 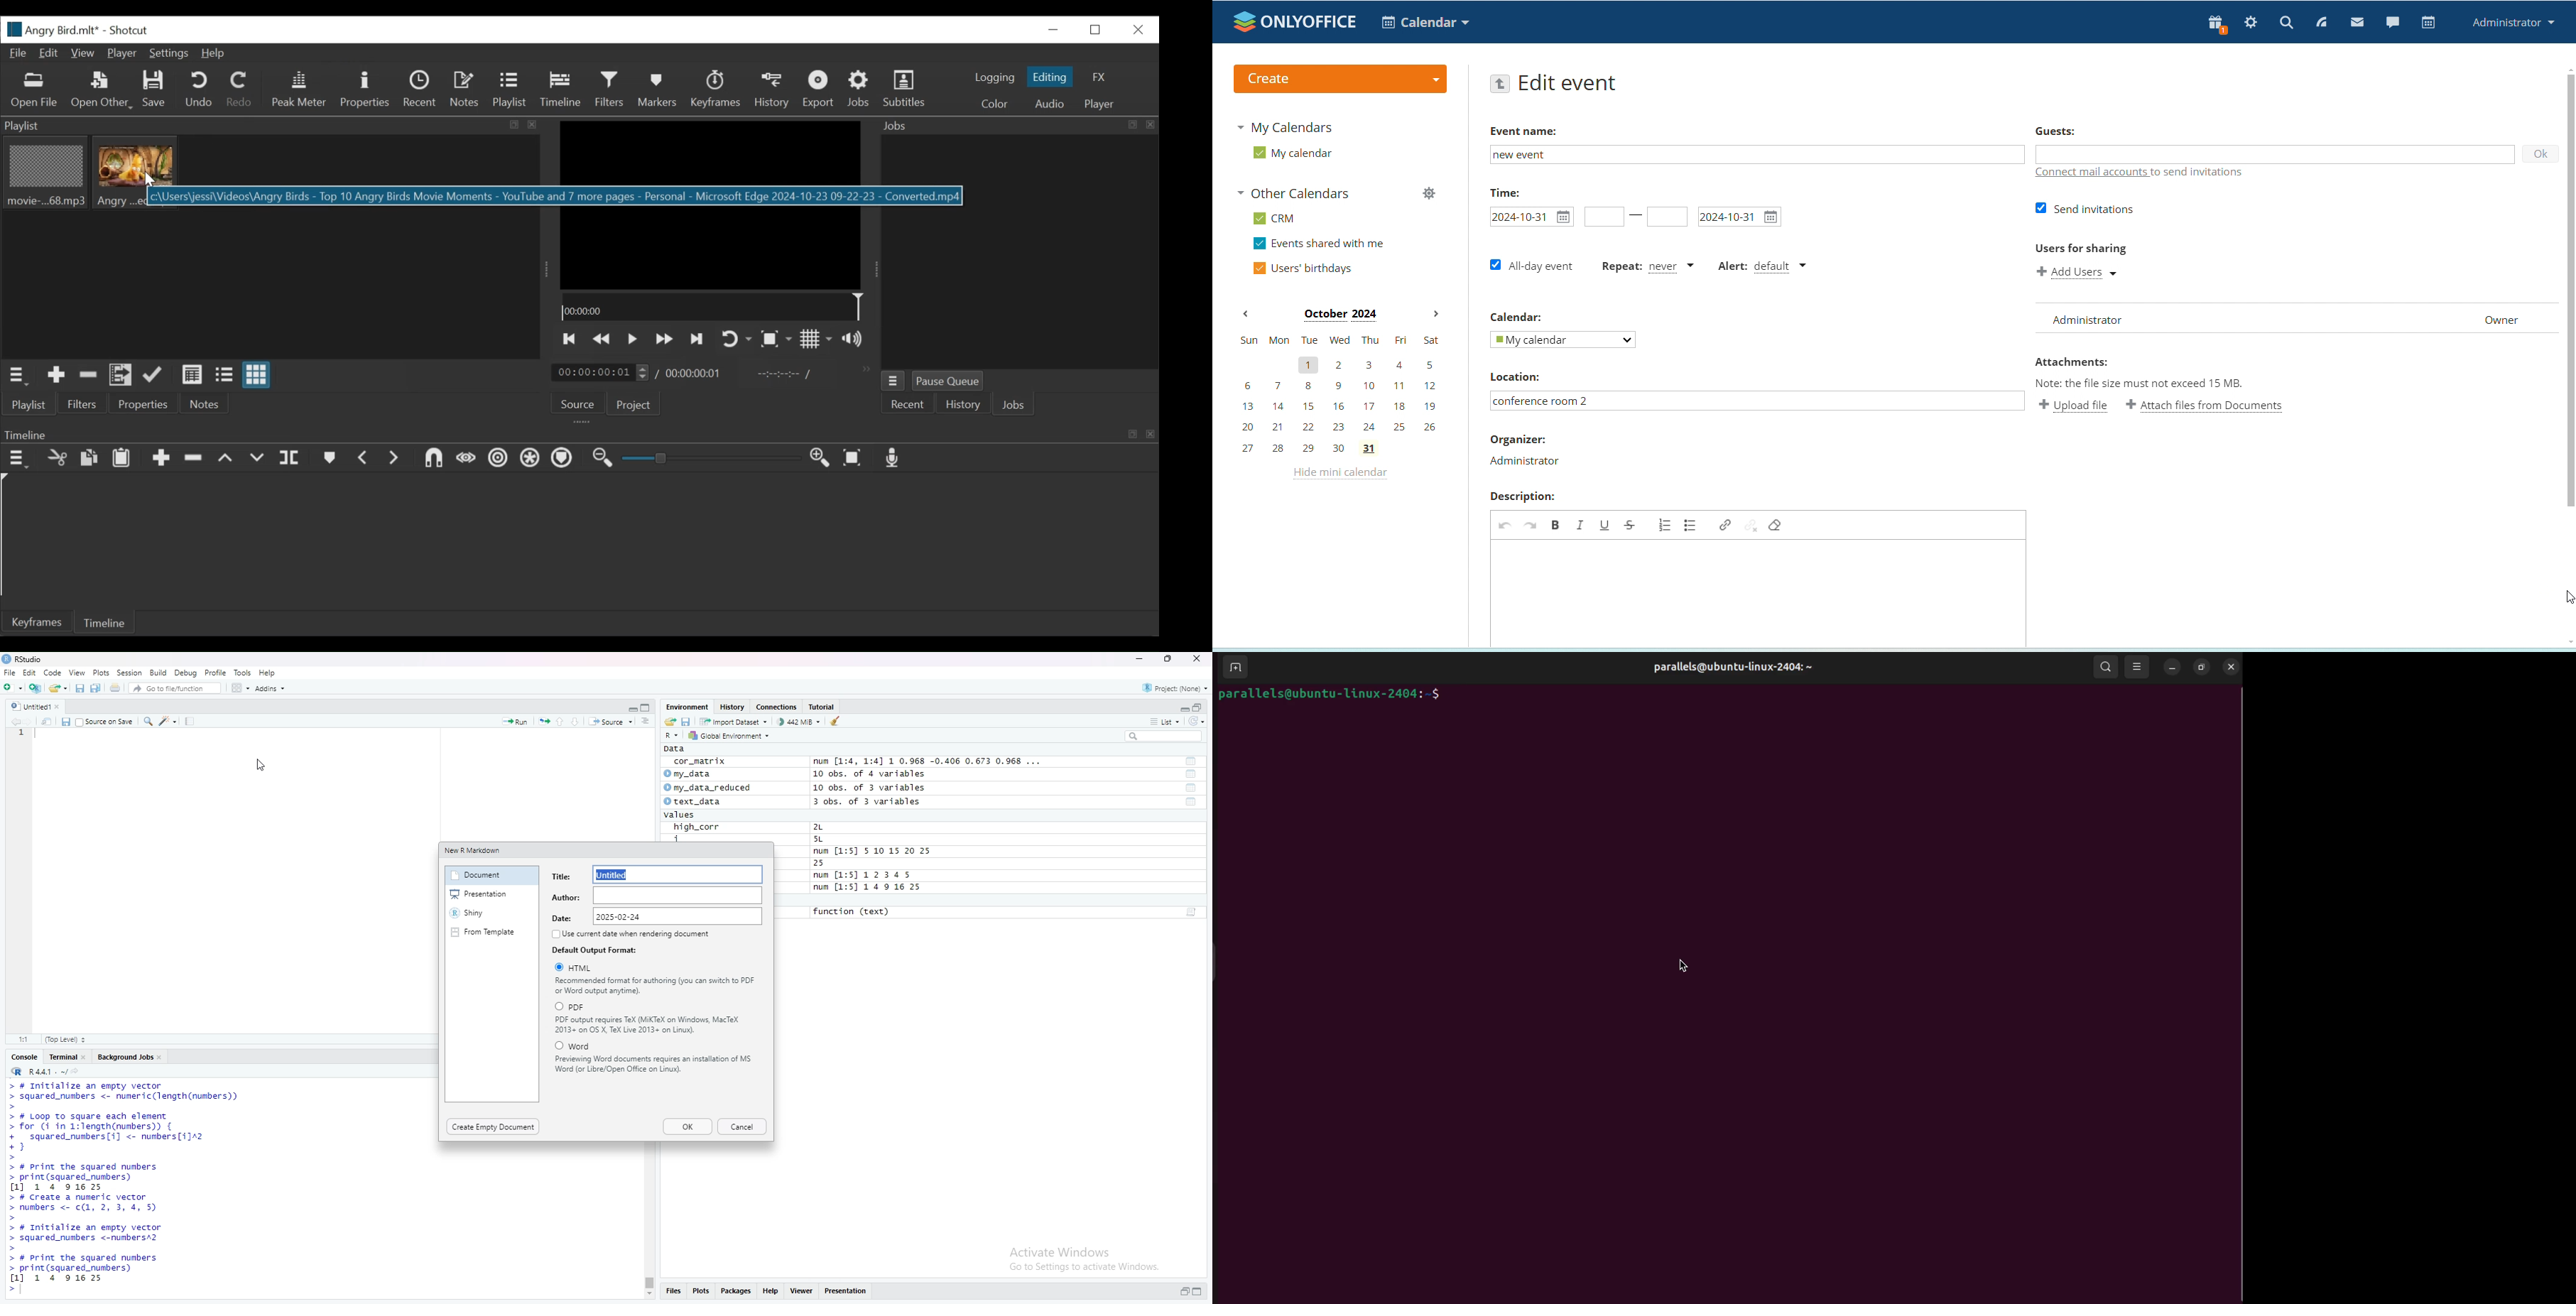 I want to click on Tools, so click(x=242, y=672).